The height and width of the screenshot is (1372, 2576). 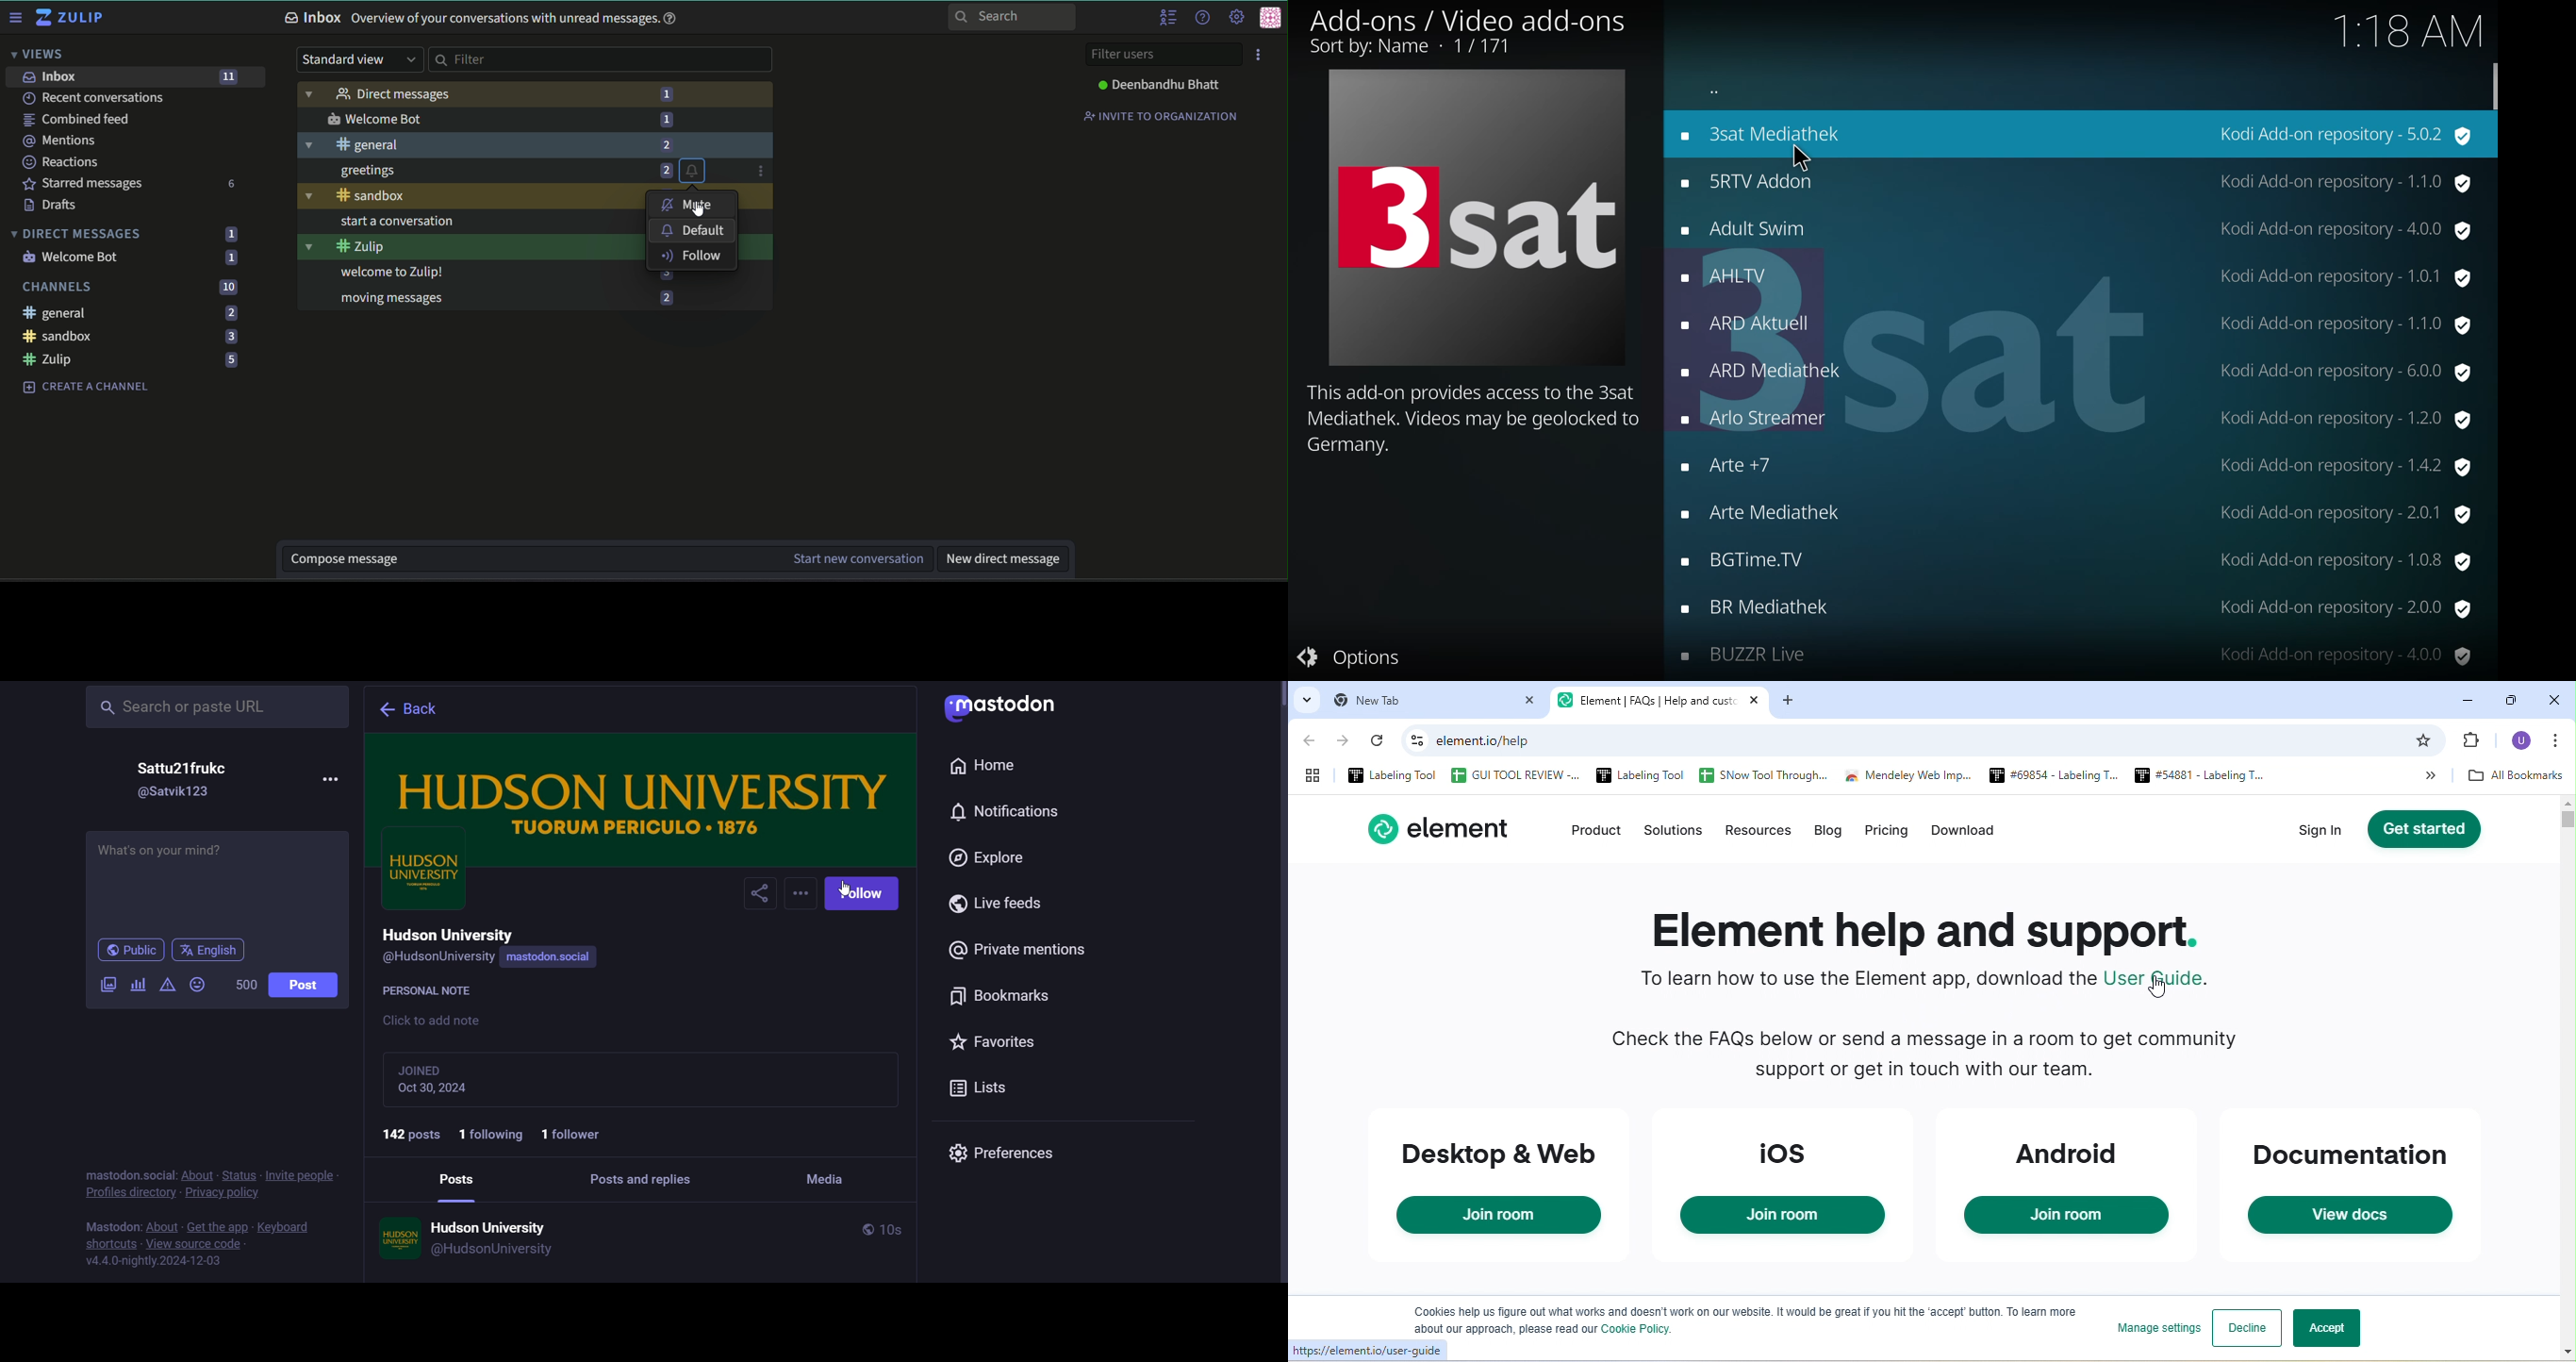 I want to click on new tab, so click(x=1433, y=703).